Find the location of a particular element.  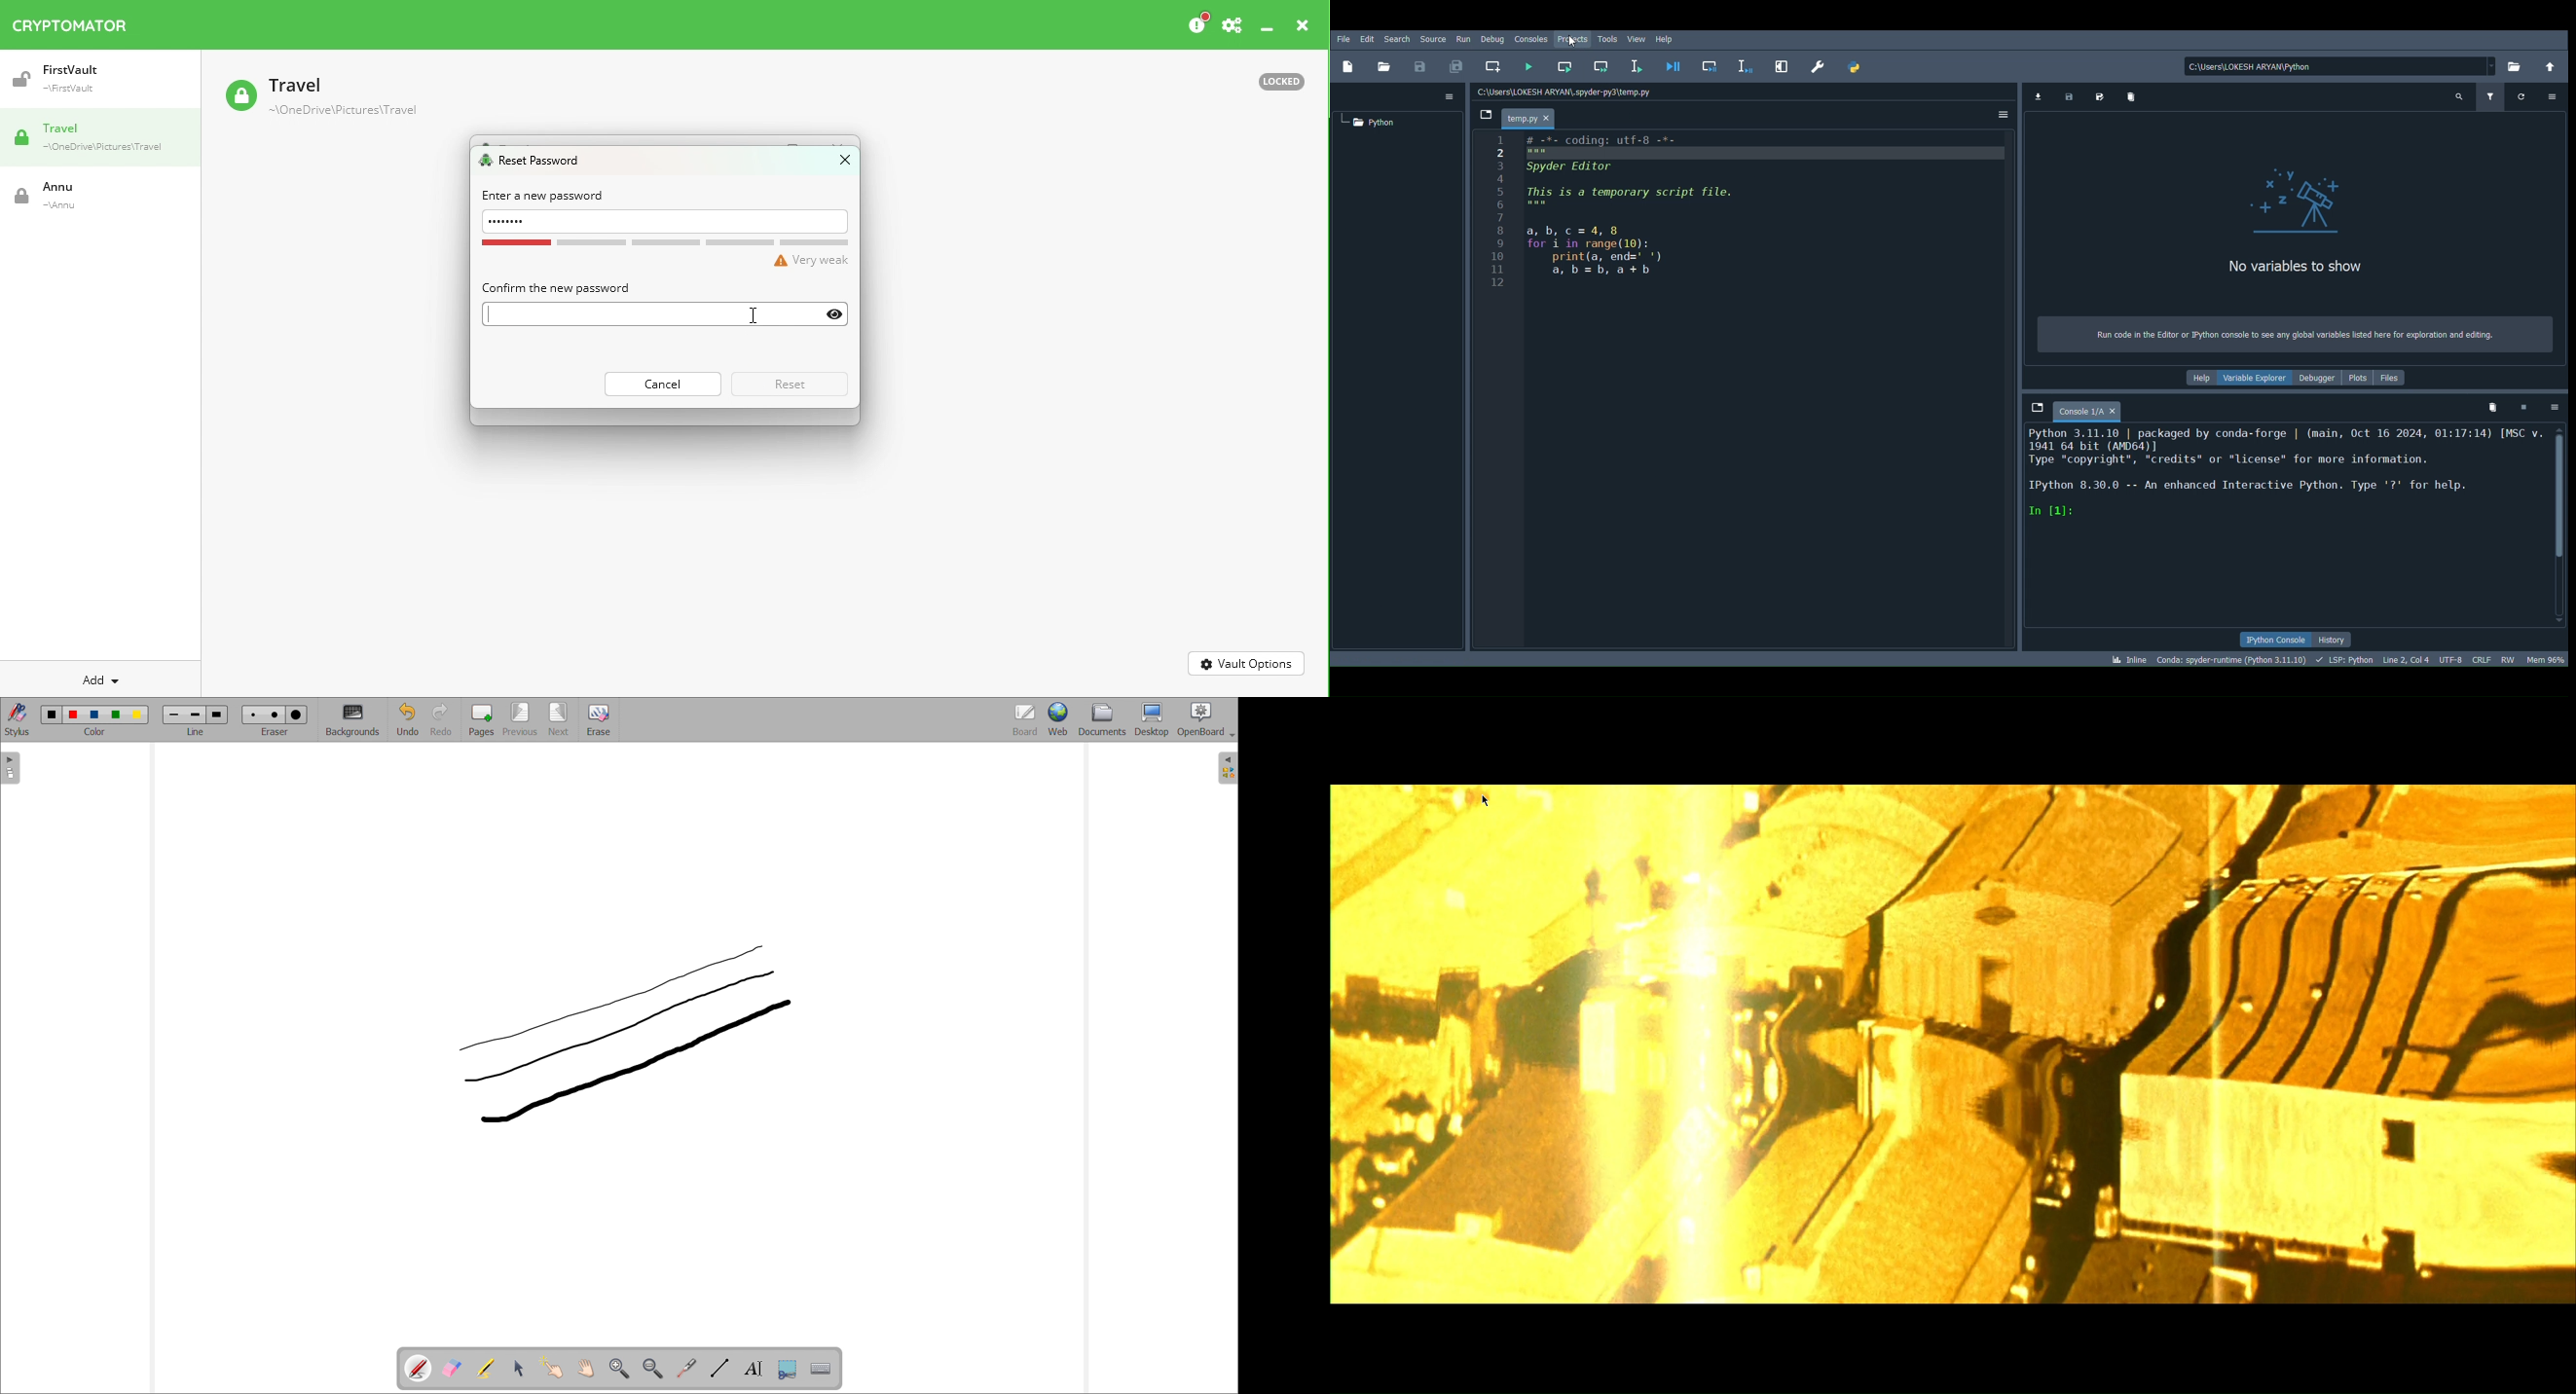

Import data is located at coordinates (2039, 97).